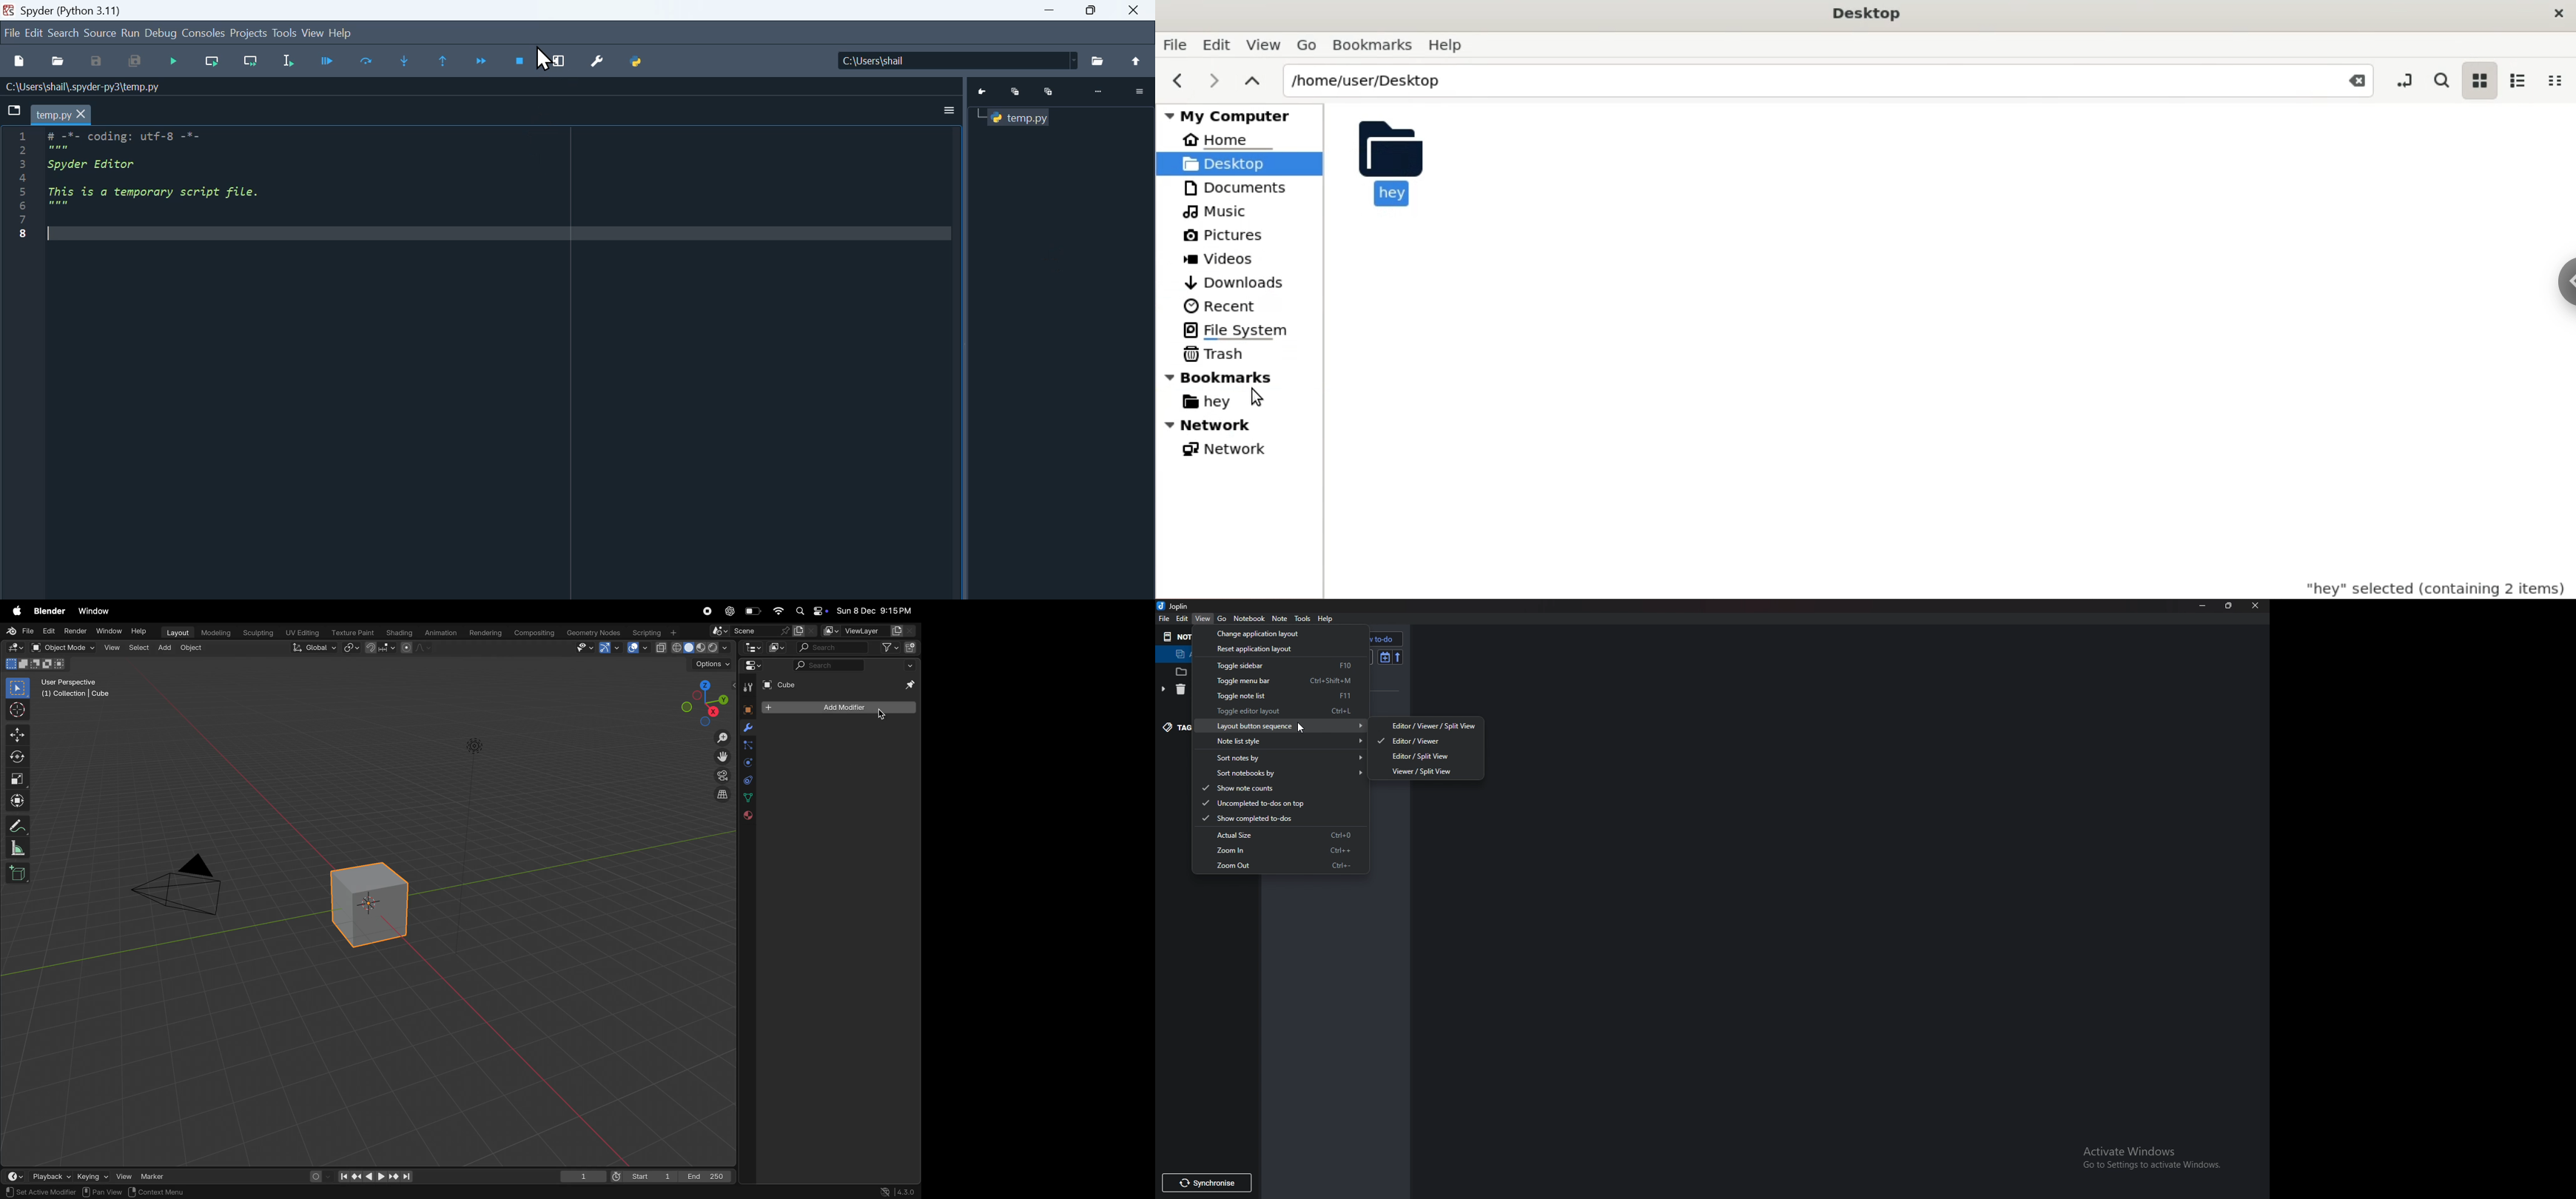  Describe the element at coordinates (1274, 632) in the screenshot. I see `Change application layout` at that location.